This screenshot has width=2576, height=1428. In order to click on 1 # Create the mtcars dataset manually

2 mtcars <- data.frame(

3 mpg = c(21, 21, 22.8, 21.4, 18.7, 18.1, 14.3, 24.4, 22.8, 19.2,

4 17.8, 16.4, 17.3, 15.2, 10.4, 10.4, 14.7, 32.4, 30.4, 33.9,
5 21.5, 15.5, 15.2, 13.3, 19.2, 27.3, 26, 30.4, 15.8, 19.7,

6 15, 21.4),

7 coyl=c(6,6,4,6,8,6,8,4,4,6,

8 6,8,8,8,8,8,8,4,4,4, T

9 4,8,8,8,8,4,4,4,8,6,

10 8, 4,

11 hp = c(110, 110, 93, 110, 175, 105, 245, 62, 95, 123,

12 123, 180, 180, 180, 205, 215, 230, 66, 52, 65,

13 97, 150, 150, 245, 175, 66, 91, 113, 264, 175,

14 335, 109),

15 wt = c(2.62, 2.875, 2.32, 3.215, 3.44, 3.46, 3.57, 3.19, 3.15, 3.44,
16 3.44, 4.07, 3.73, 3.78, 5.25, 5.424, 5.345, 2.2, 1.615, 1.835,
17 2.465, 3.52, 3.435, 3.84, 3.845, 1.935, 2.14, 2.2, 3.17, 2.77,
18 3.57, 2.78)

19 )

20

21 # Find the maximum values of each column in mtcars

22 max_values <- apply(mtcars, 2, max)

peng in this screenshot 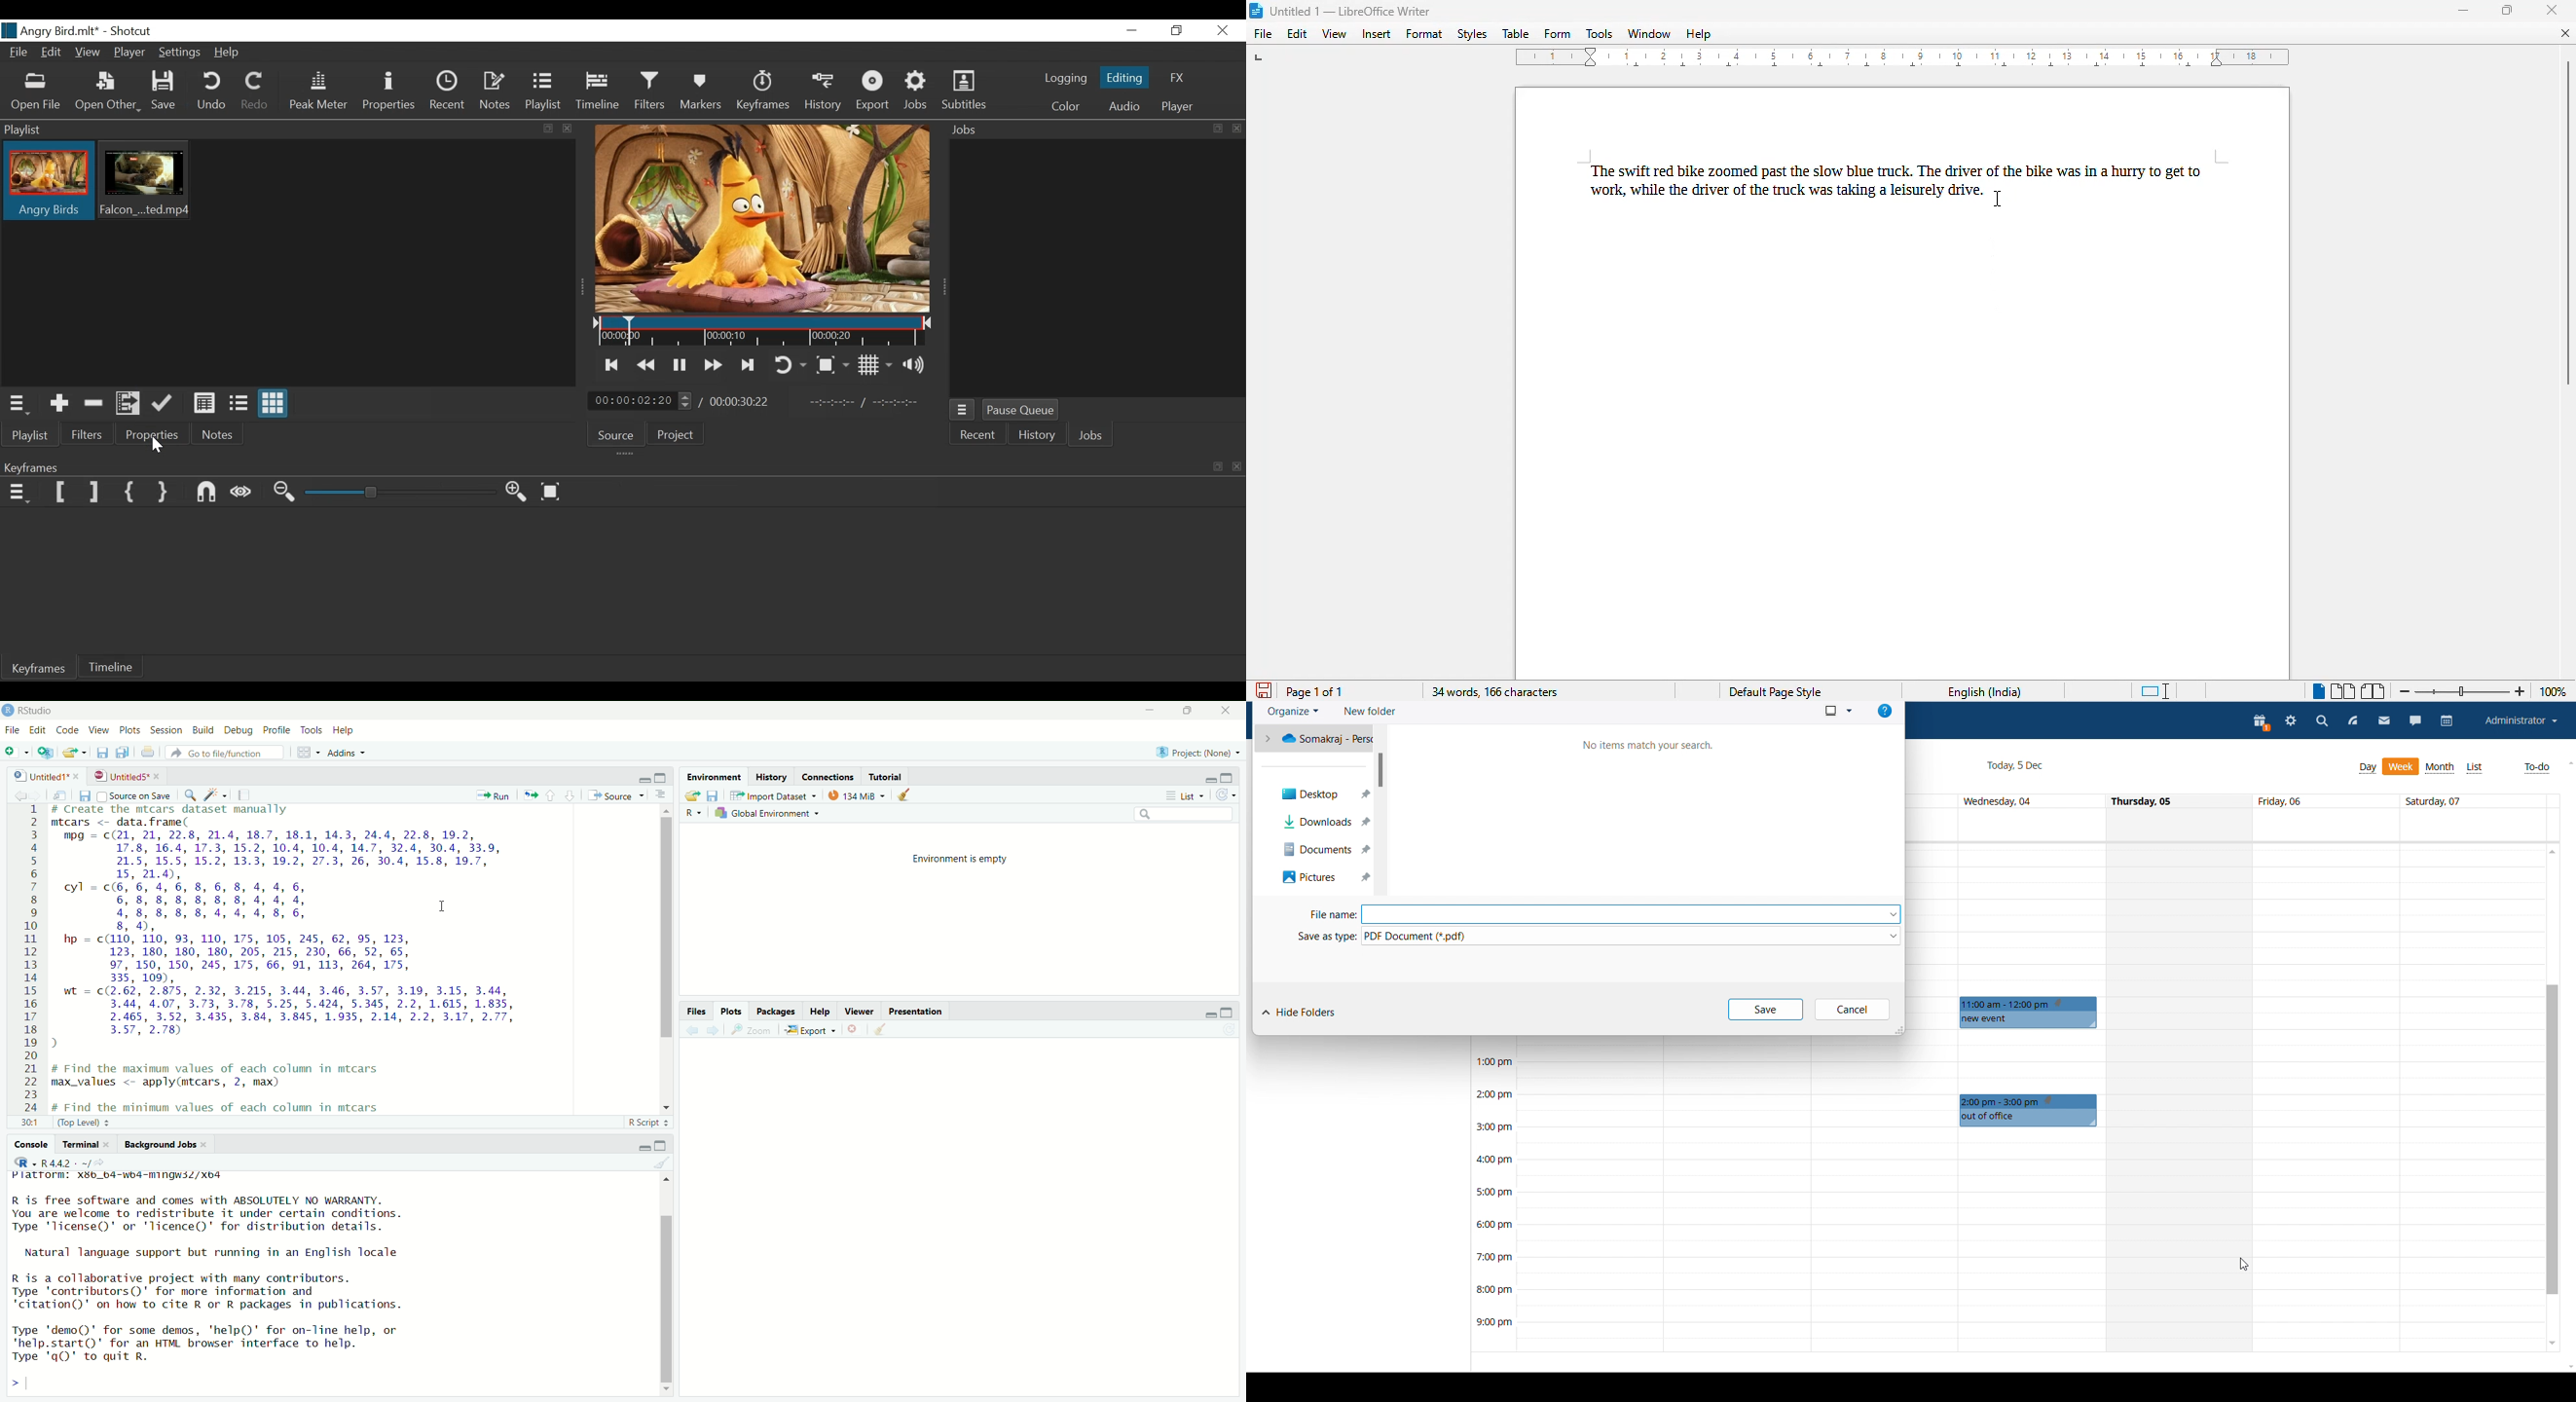, I will do `click(301, 958)`.